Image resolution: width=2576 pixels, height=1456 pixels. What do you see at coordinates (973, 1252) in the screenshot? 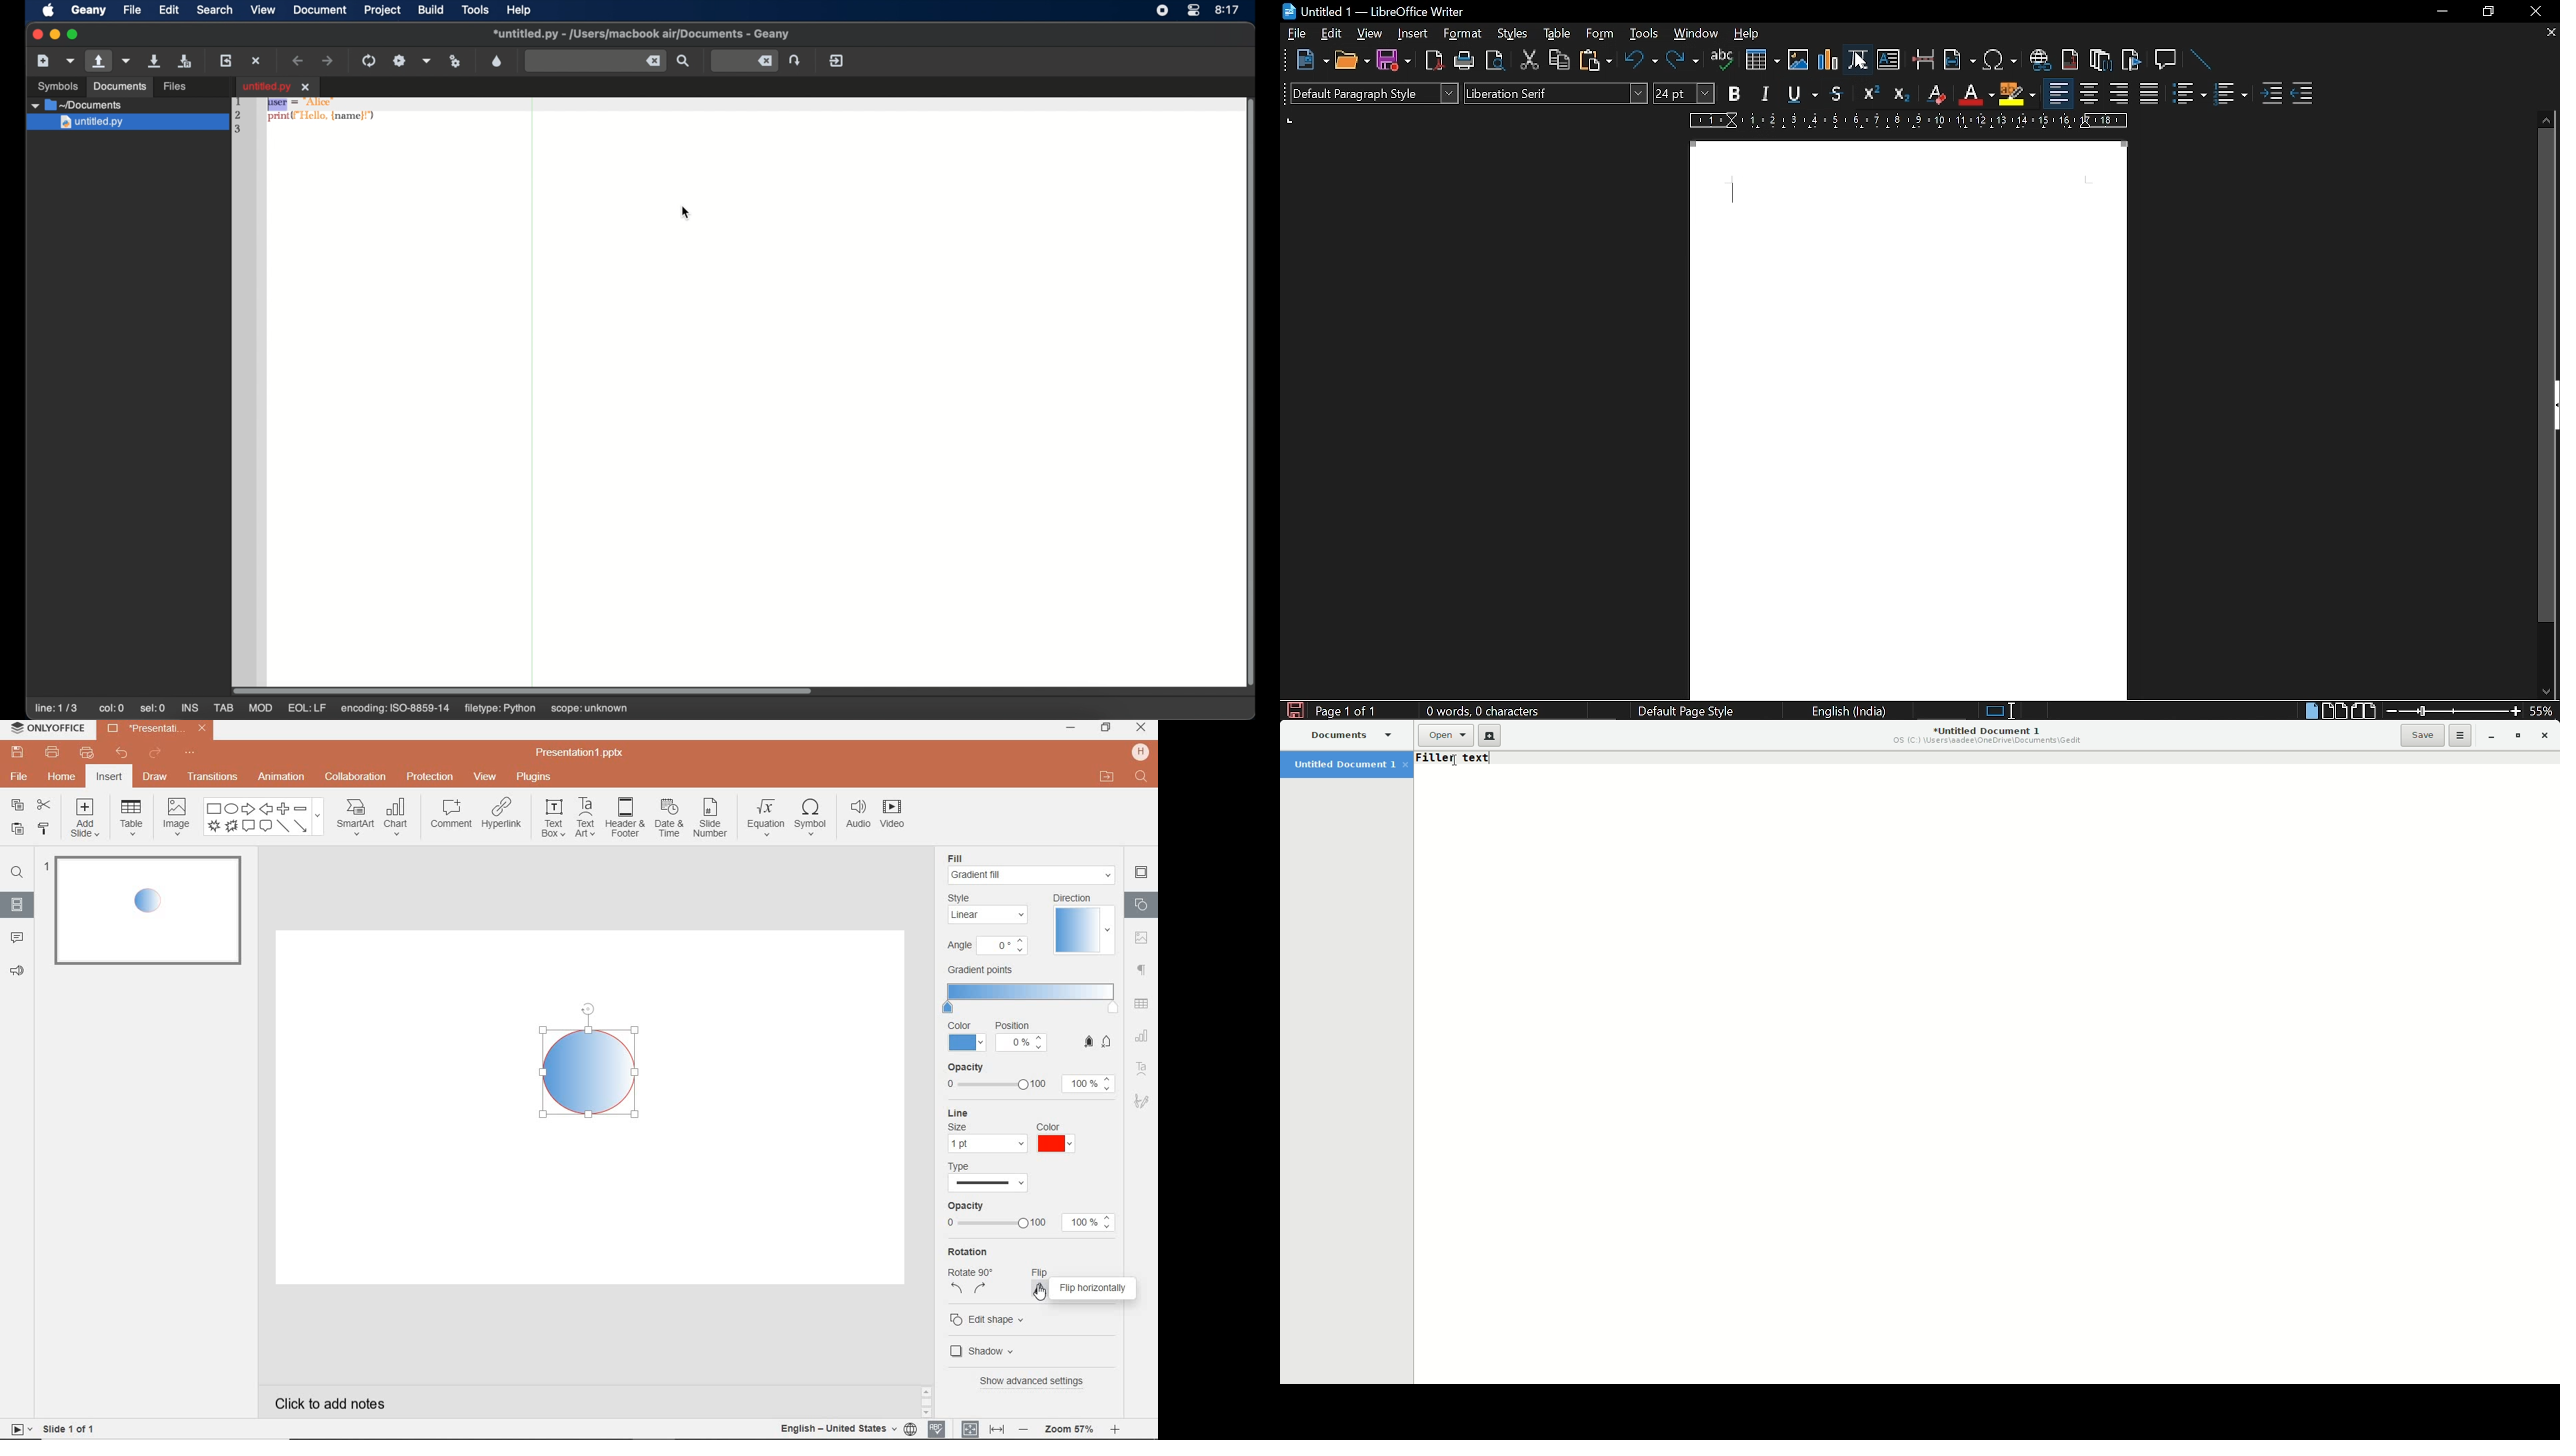
I see `Rotation` at bounding box center [973, 1252].